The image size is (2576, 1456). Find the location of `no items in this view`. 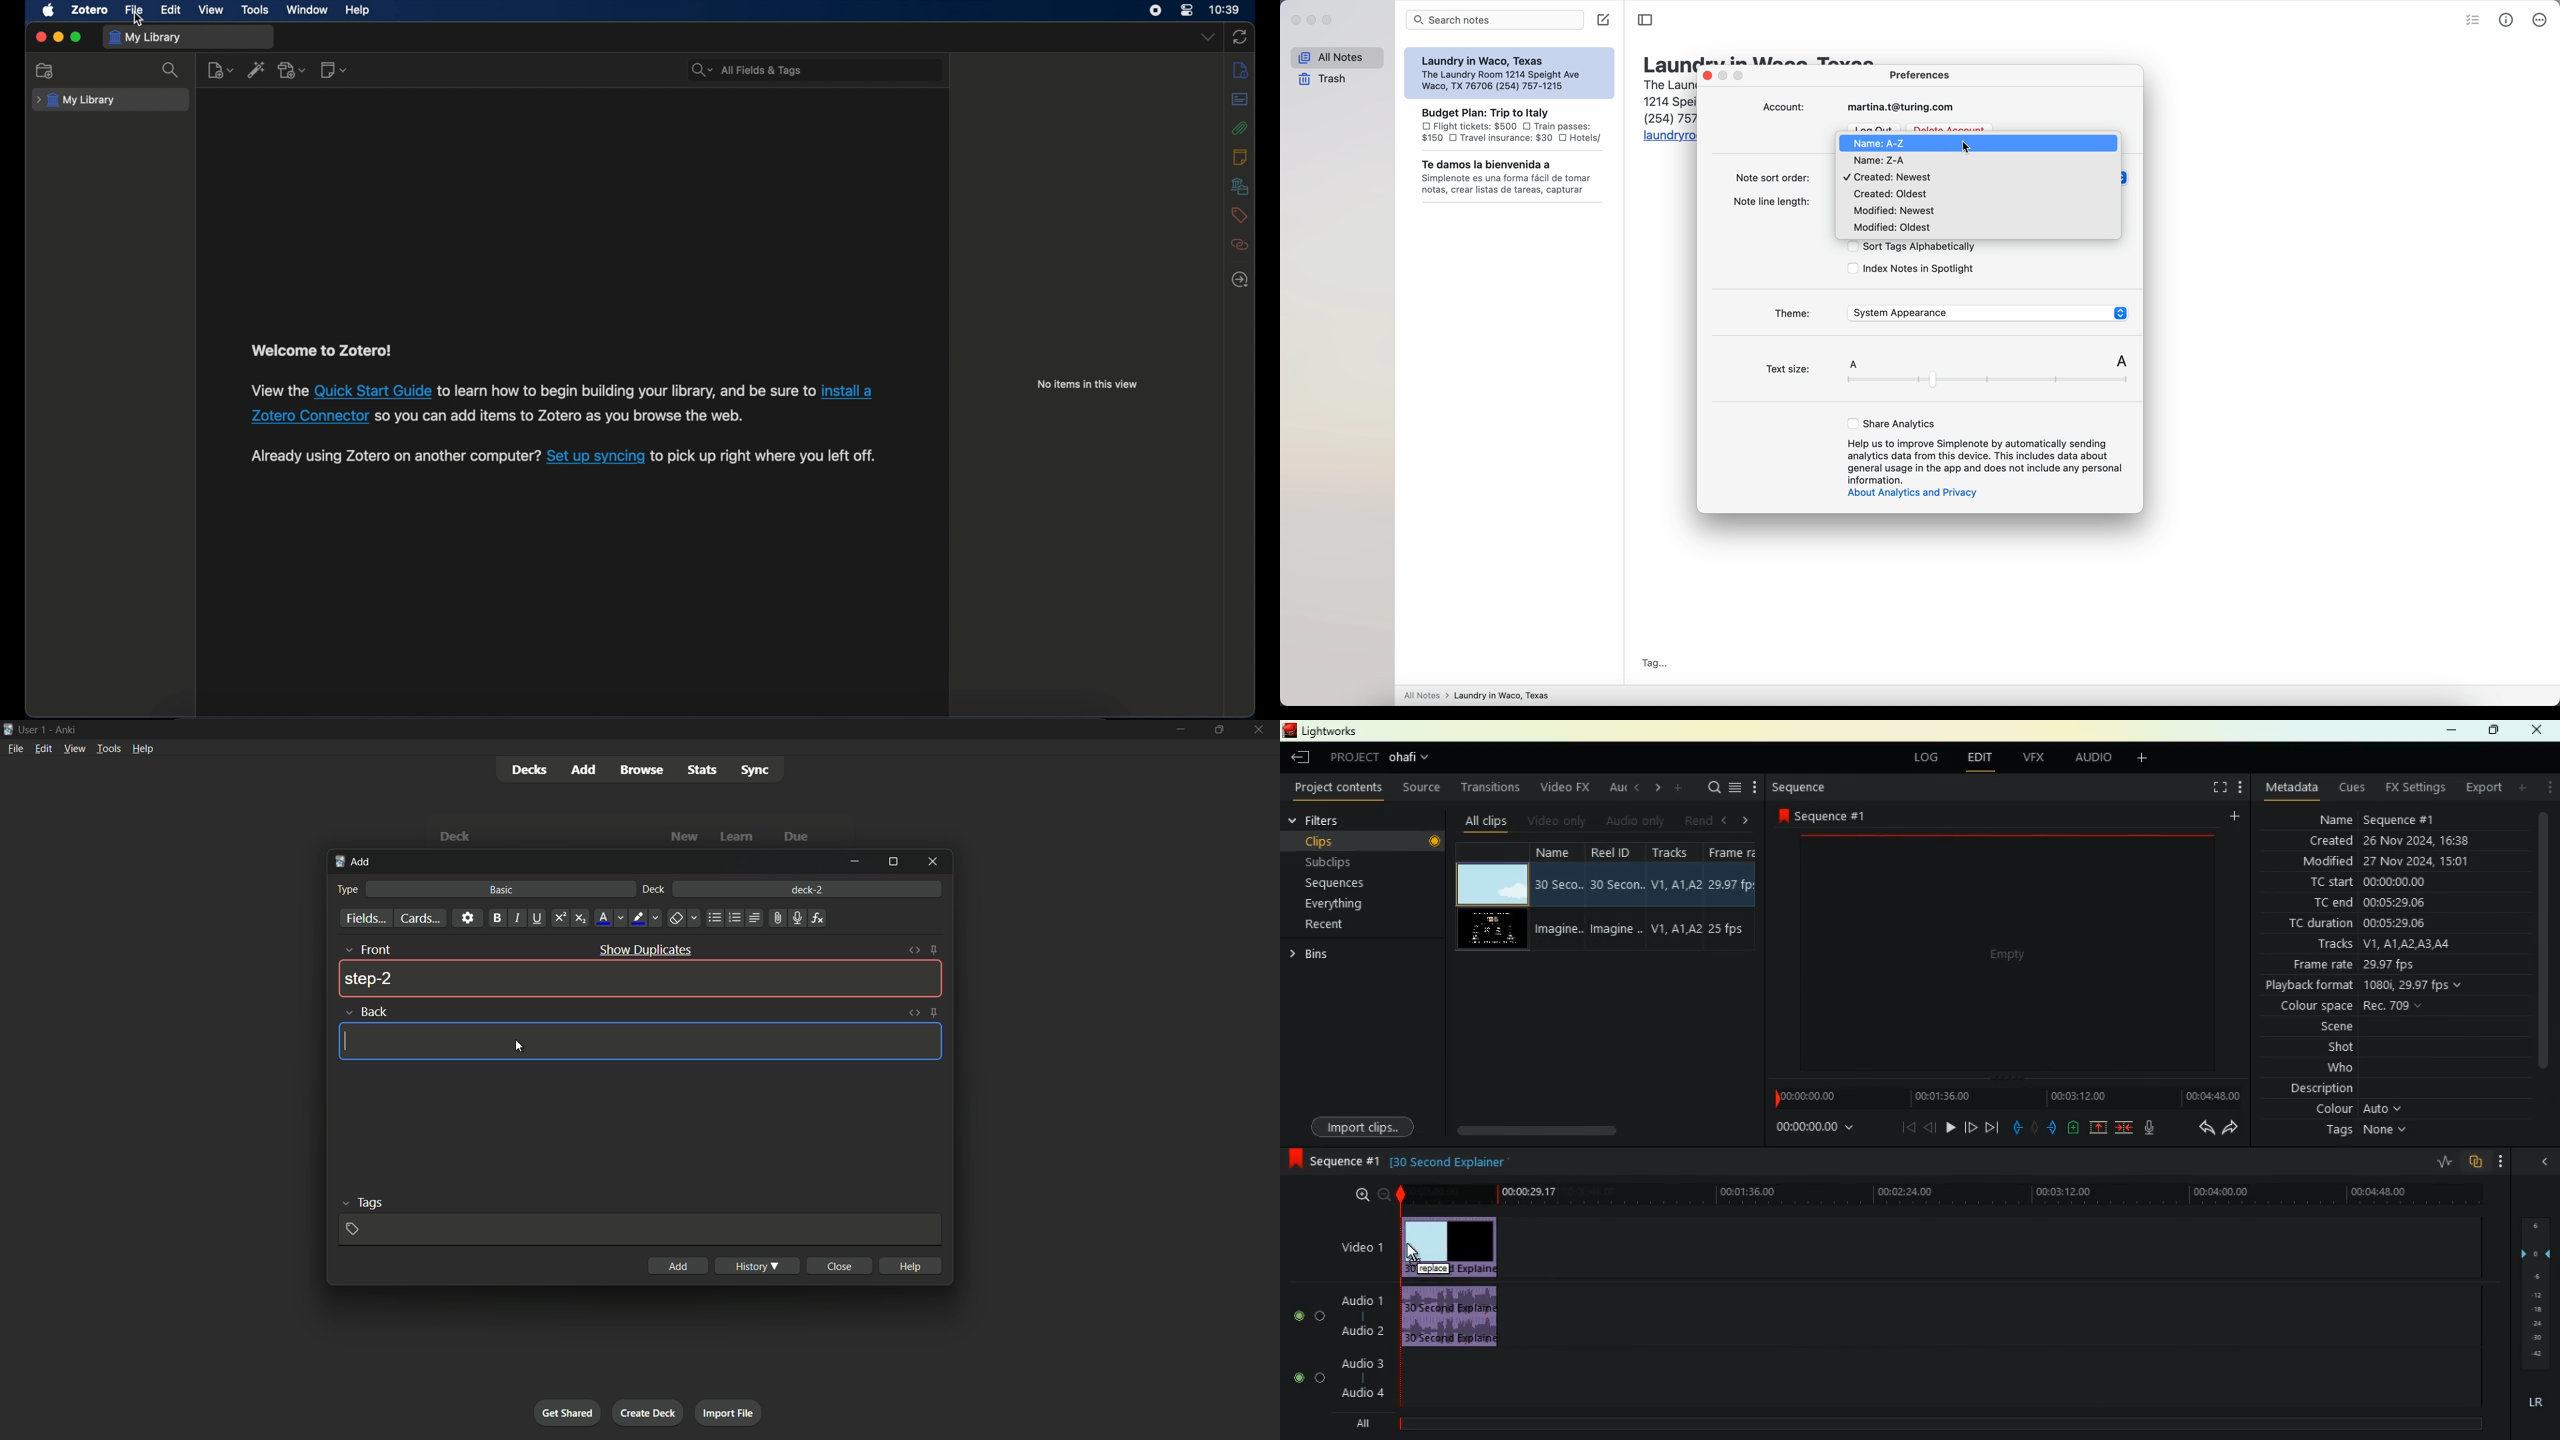

no items in this view is located at coordinates (1087, 384).